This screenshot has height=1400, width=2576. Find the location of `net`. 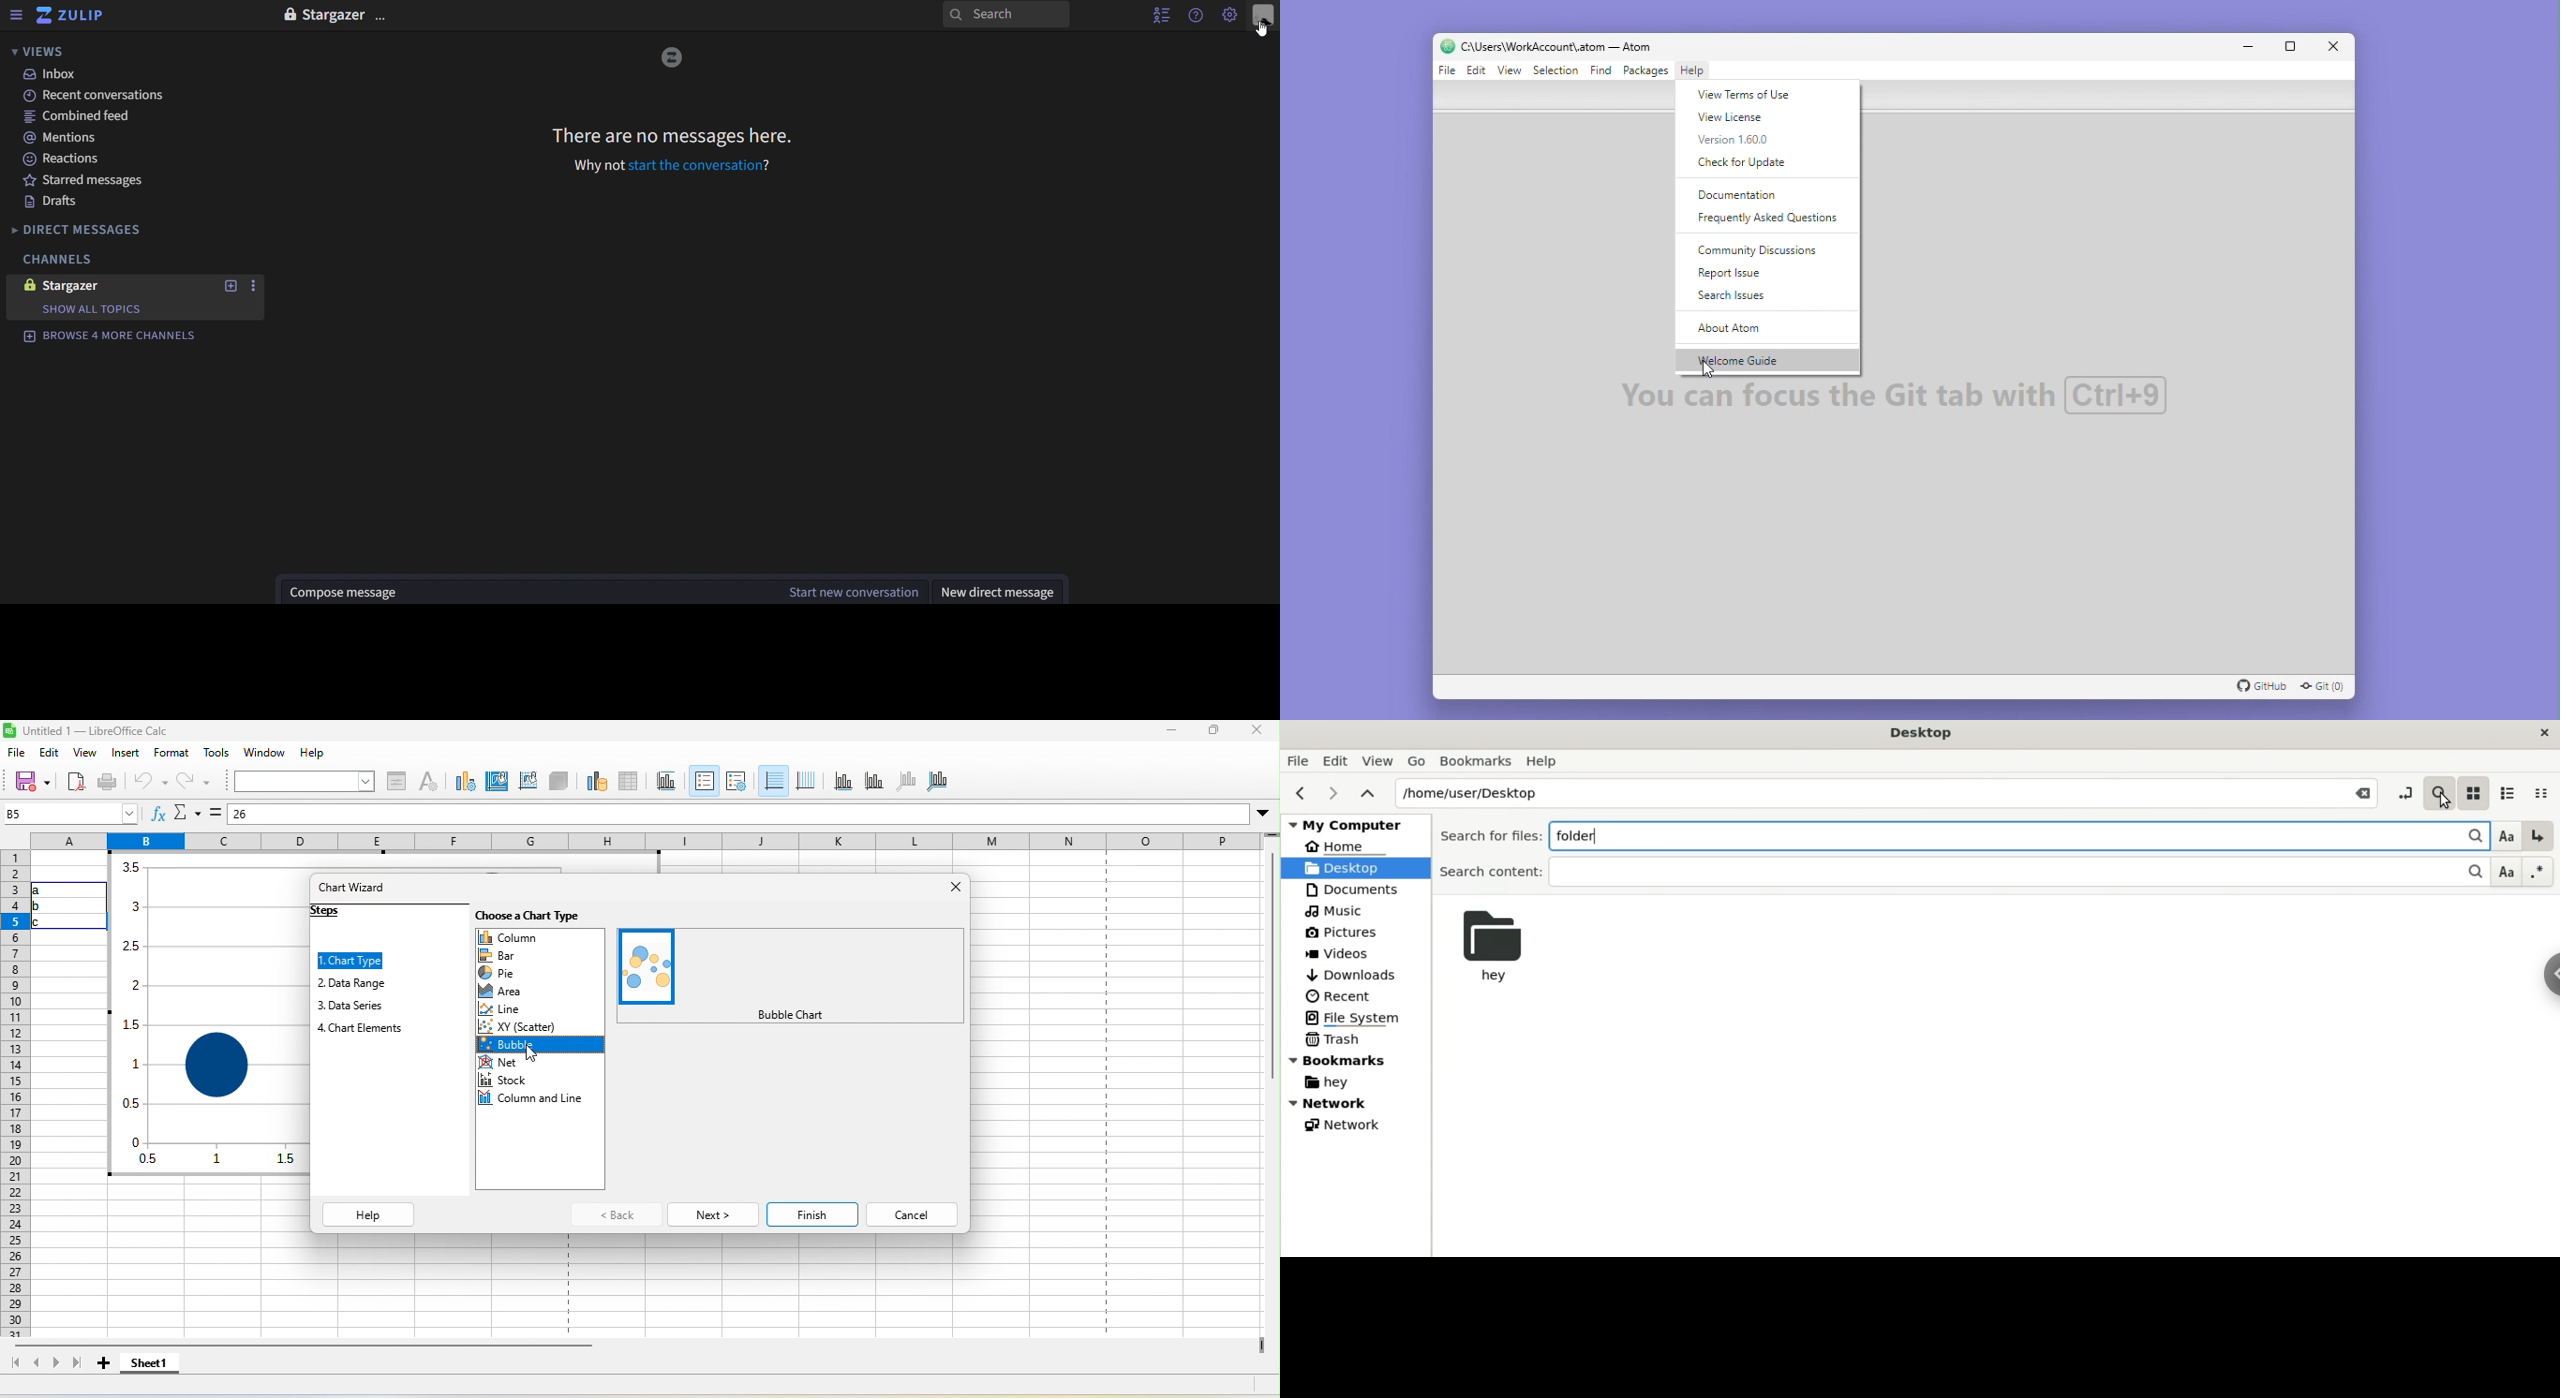

net is located at coordinates (502, 1066).